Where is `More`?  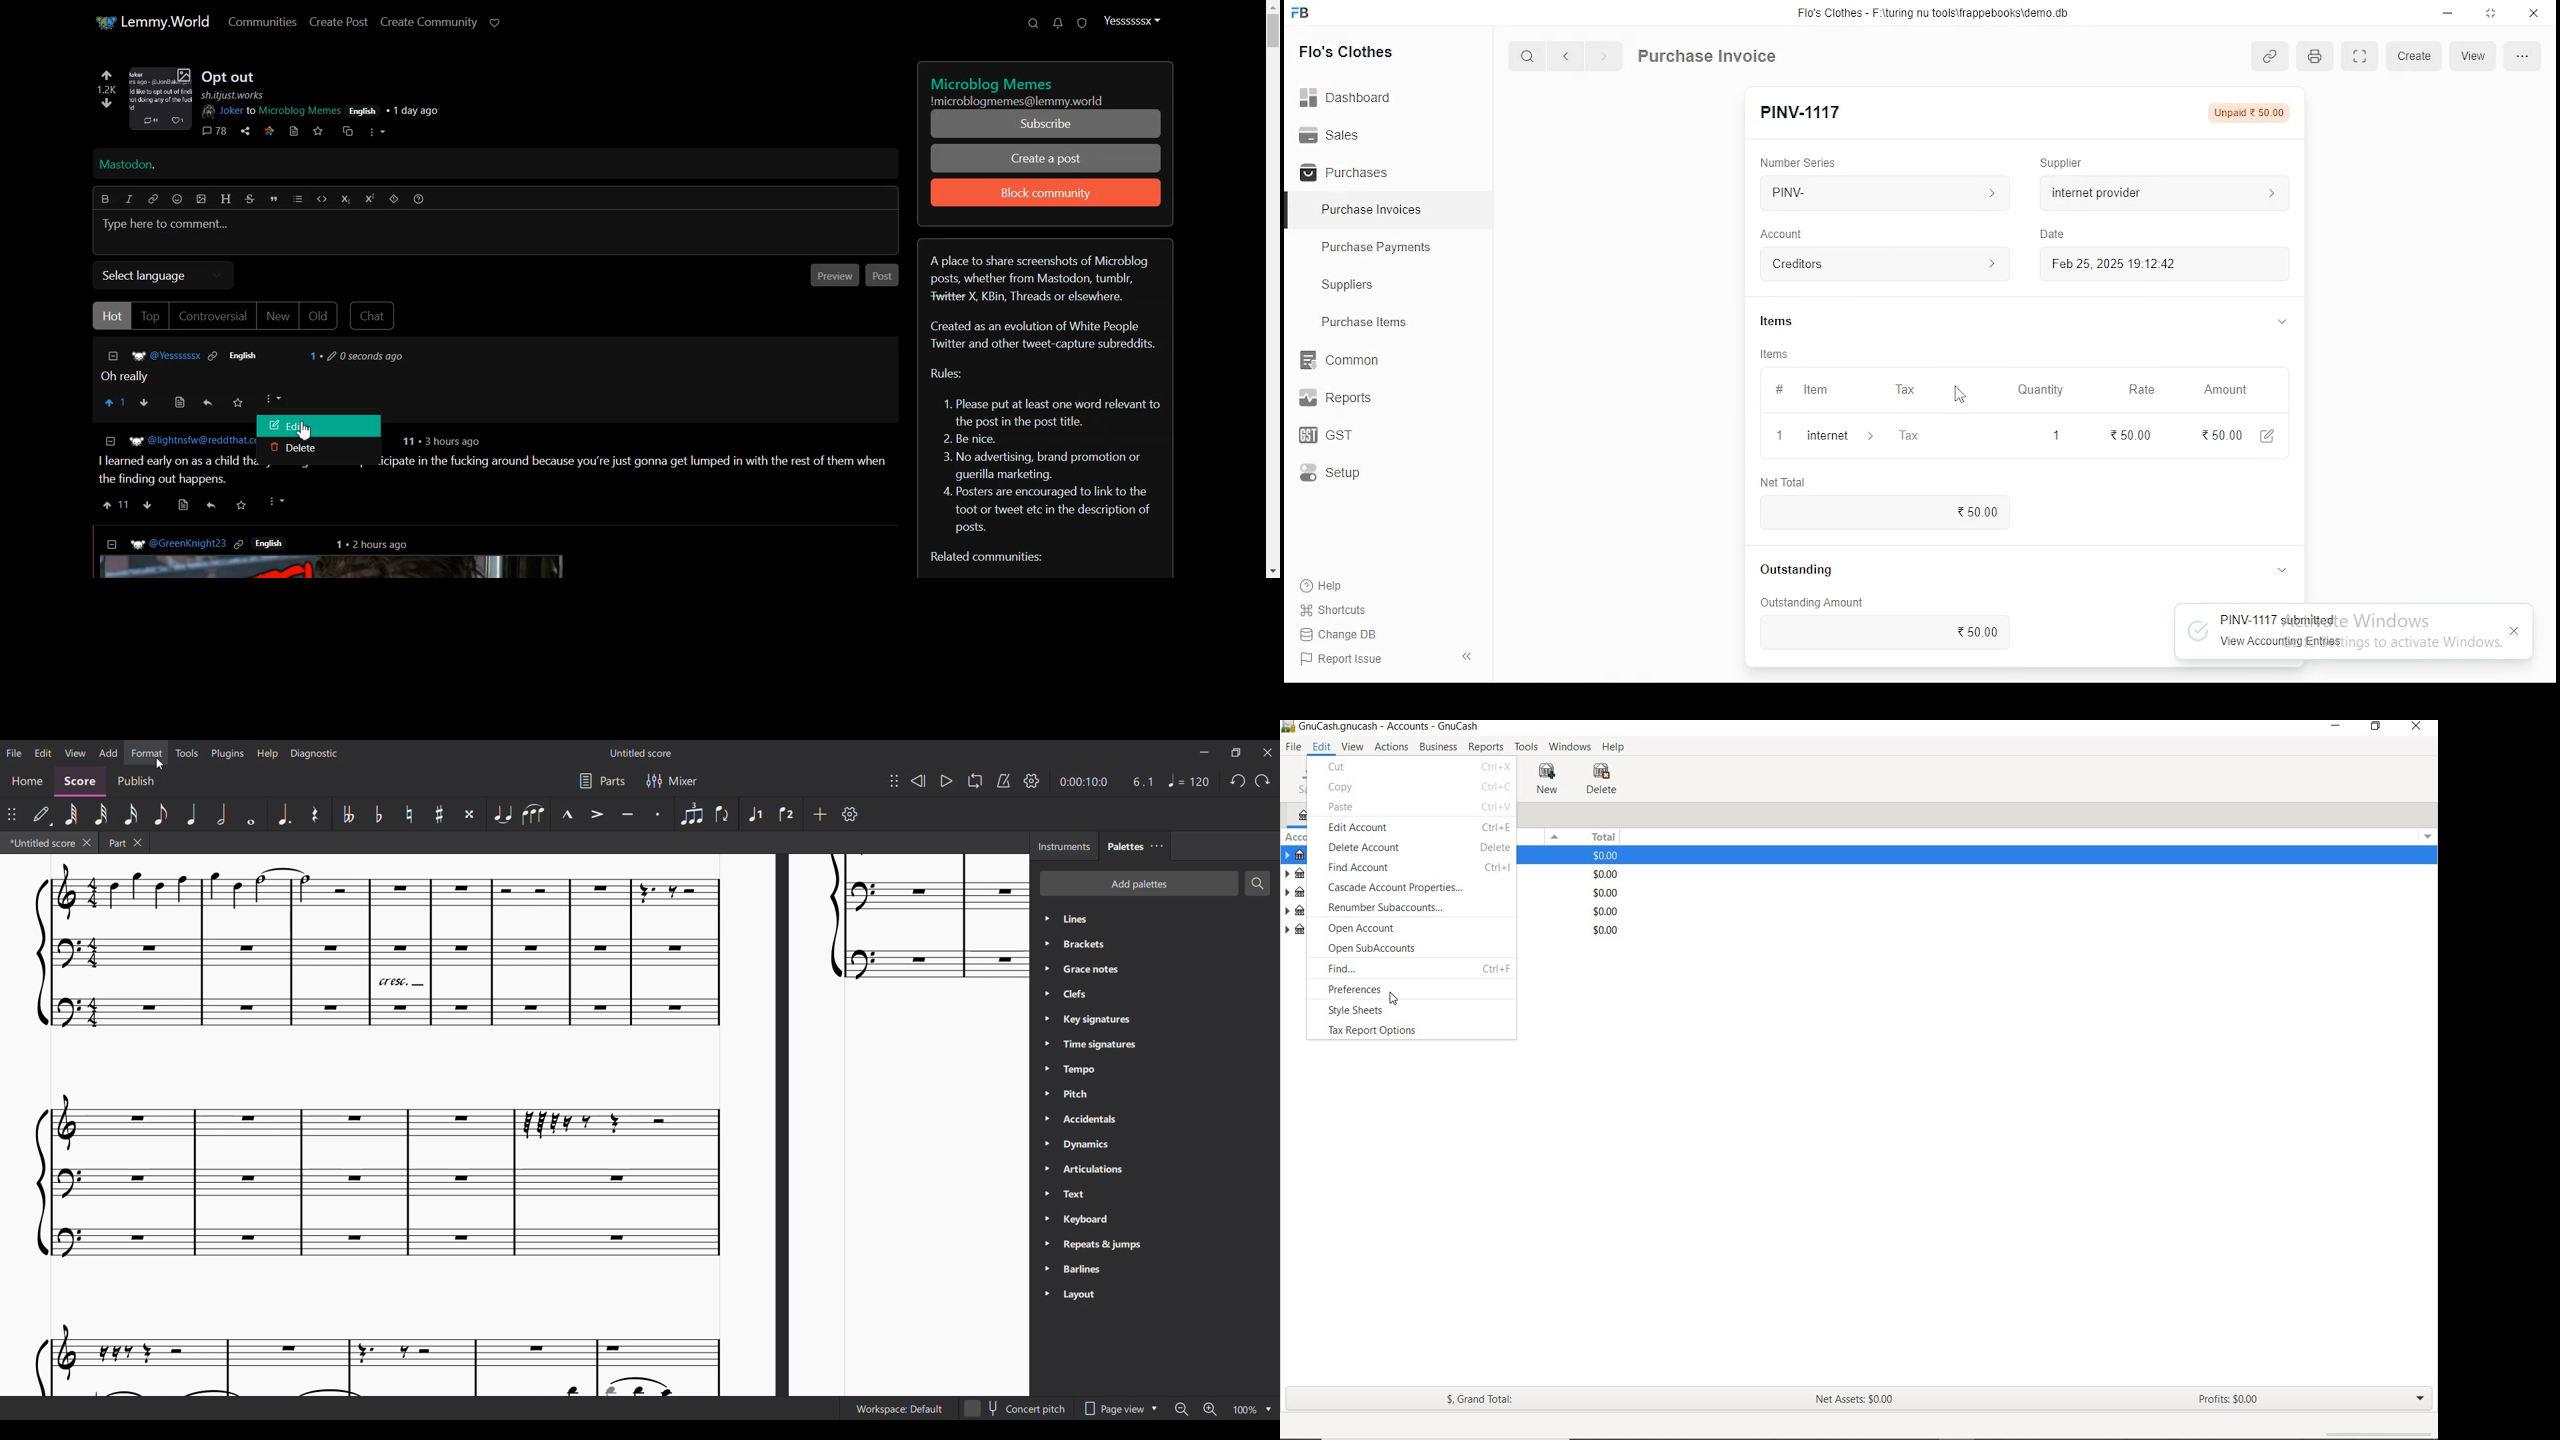
More is located at coordinates (273, 402).